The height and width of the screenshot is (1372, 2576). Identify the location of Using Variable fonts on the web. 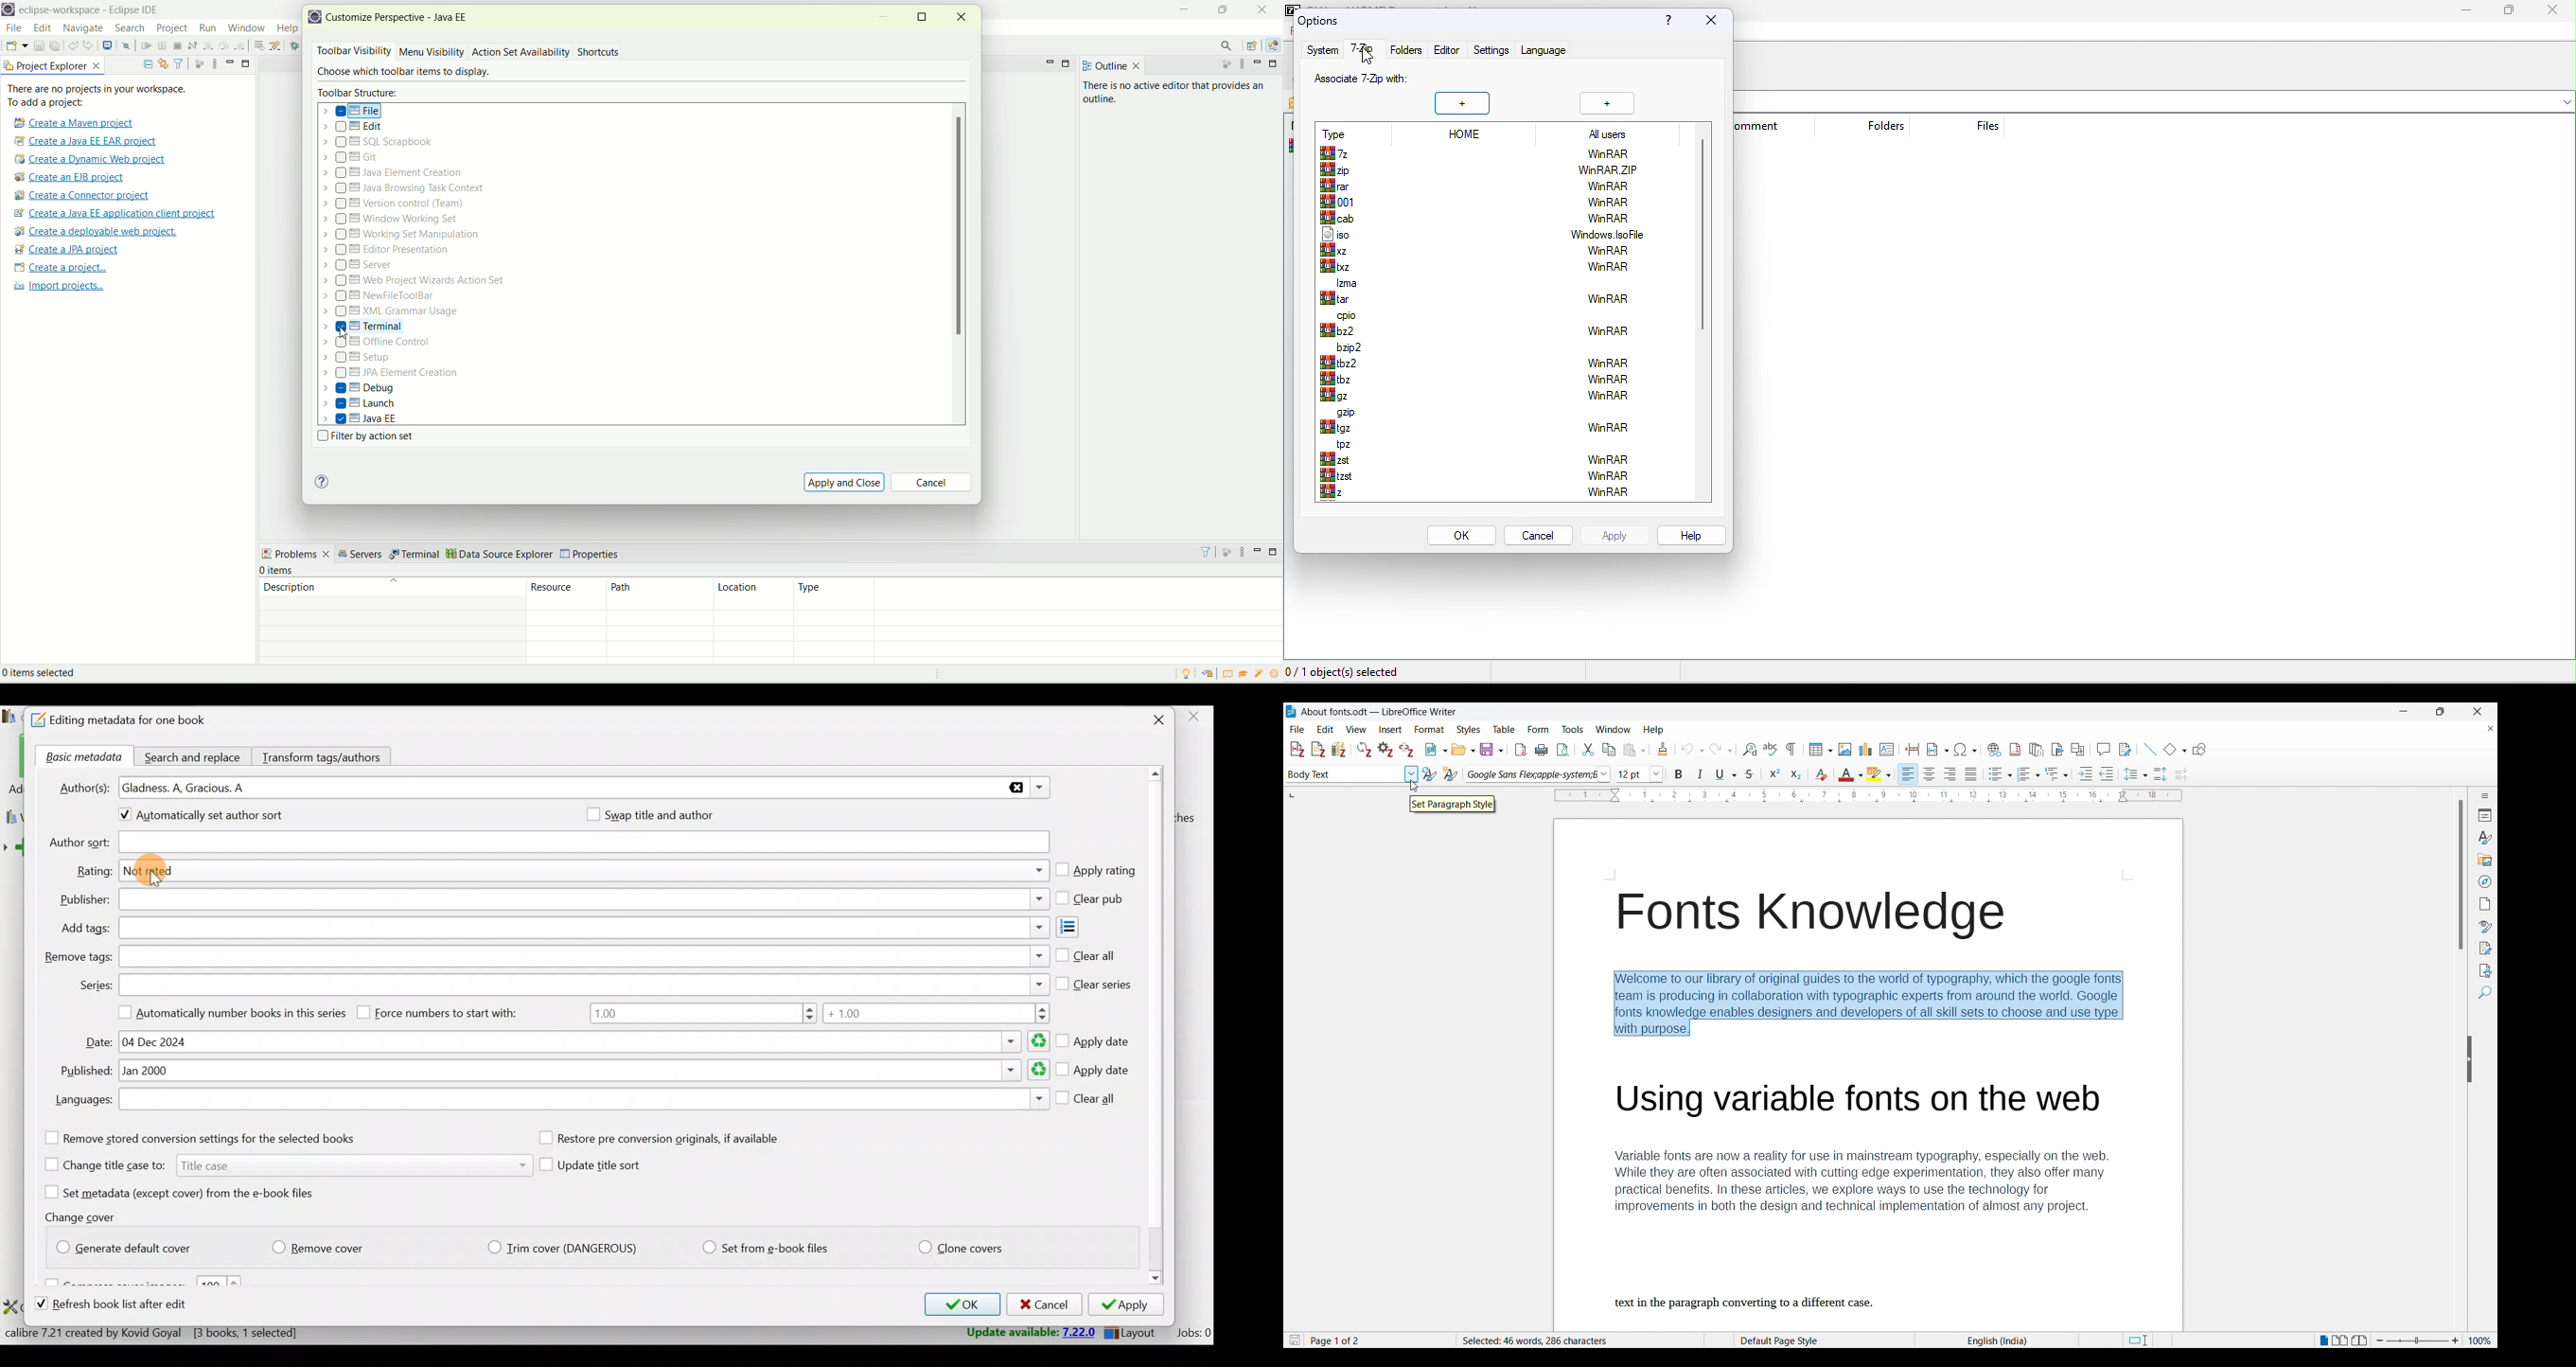
(1868, 1096).